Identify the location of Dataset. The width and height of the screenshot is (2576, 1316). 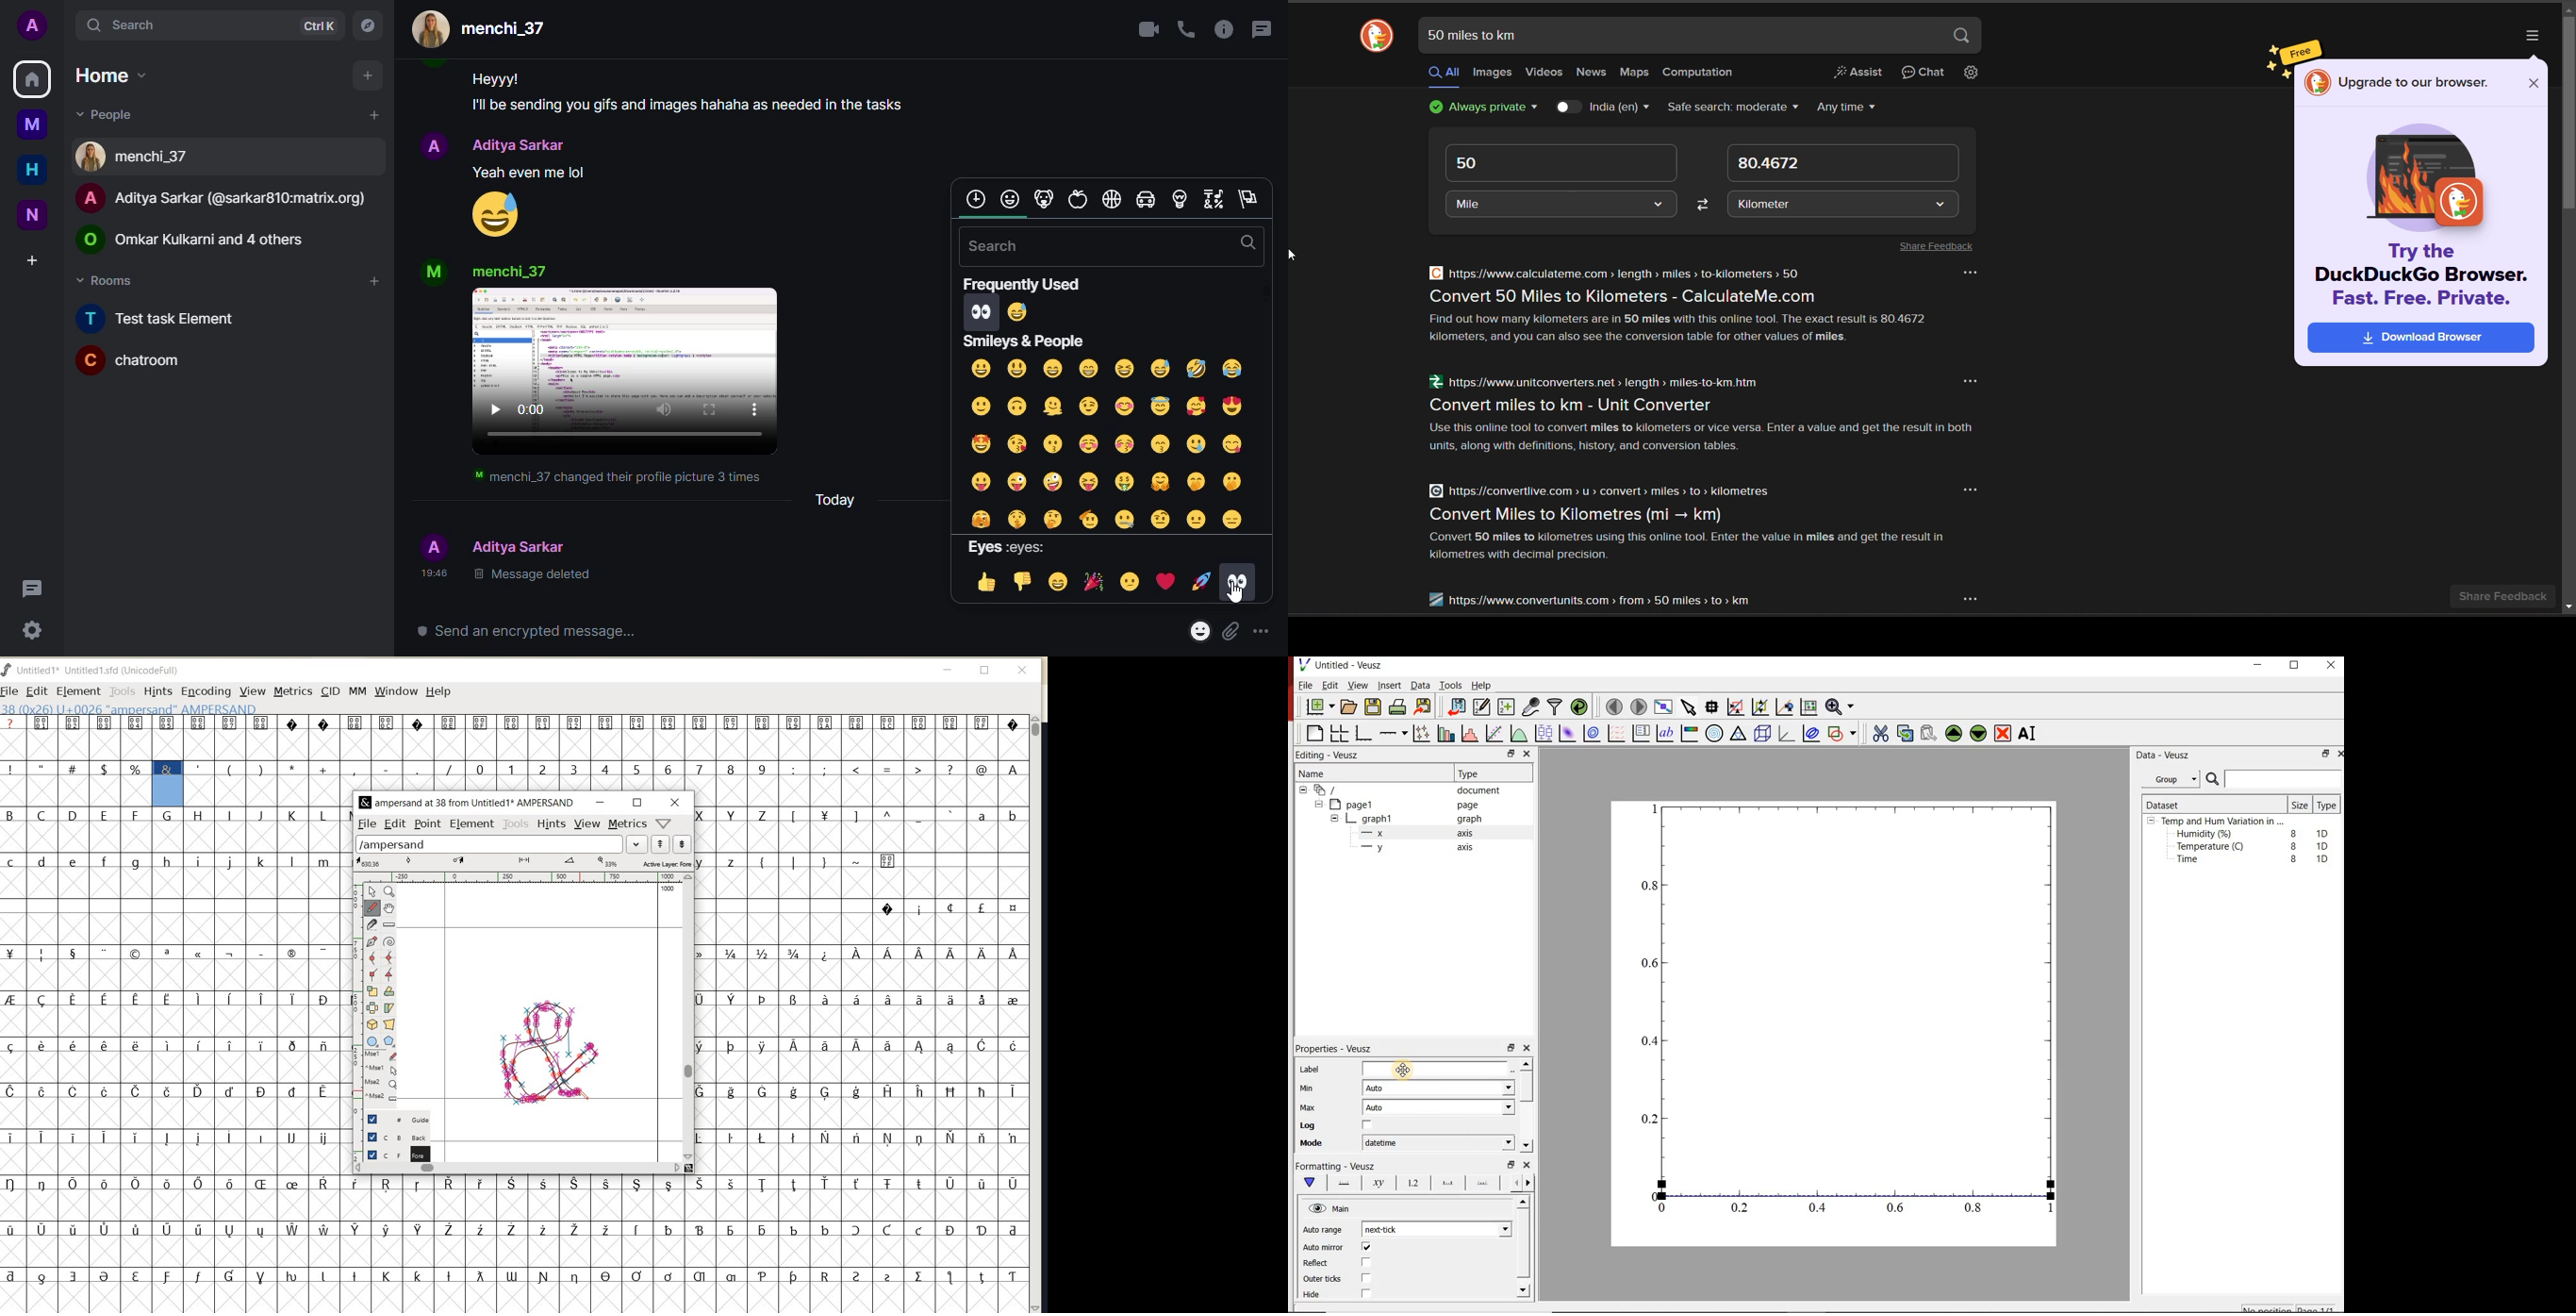
(2168, 803).